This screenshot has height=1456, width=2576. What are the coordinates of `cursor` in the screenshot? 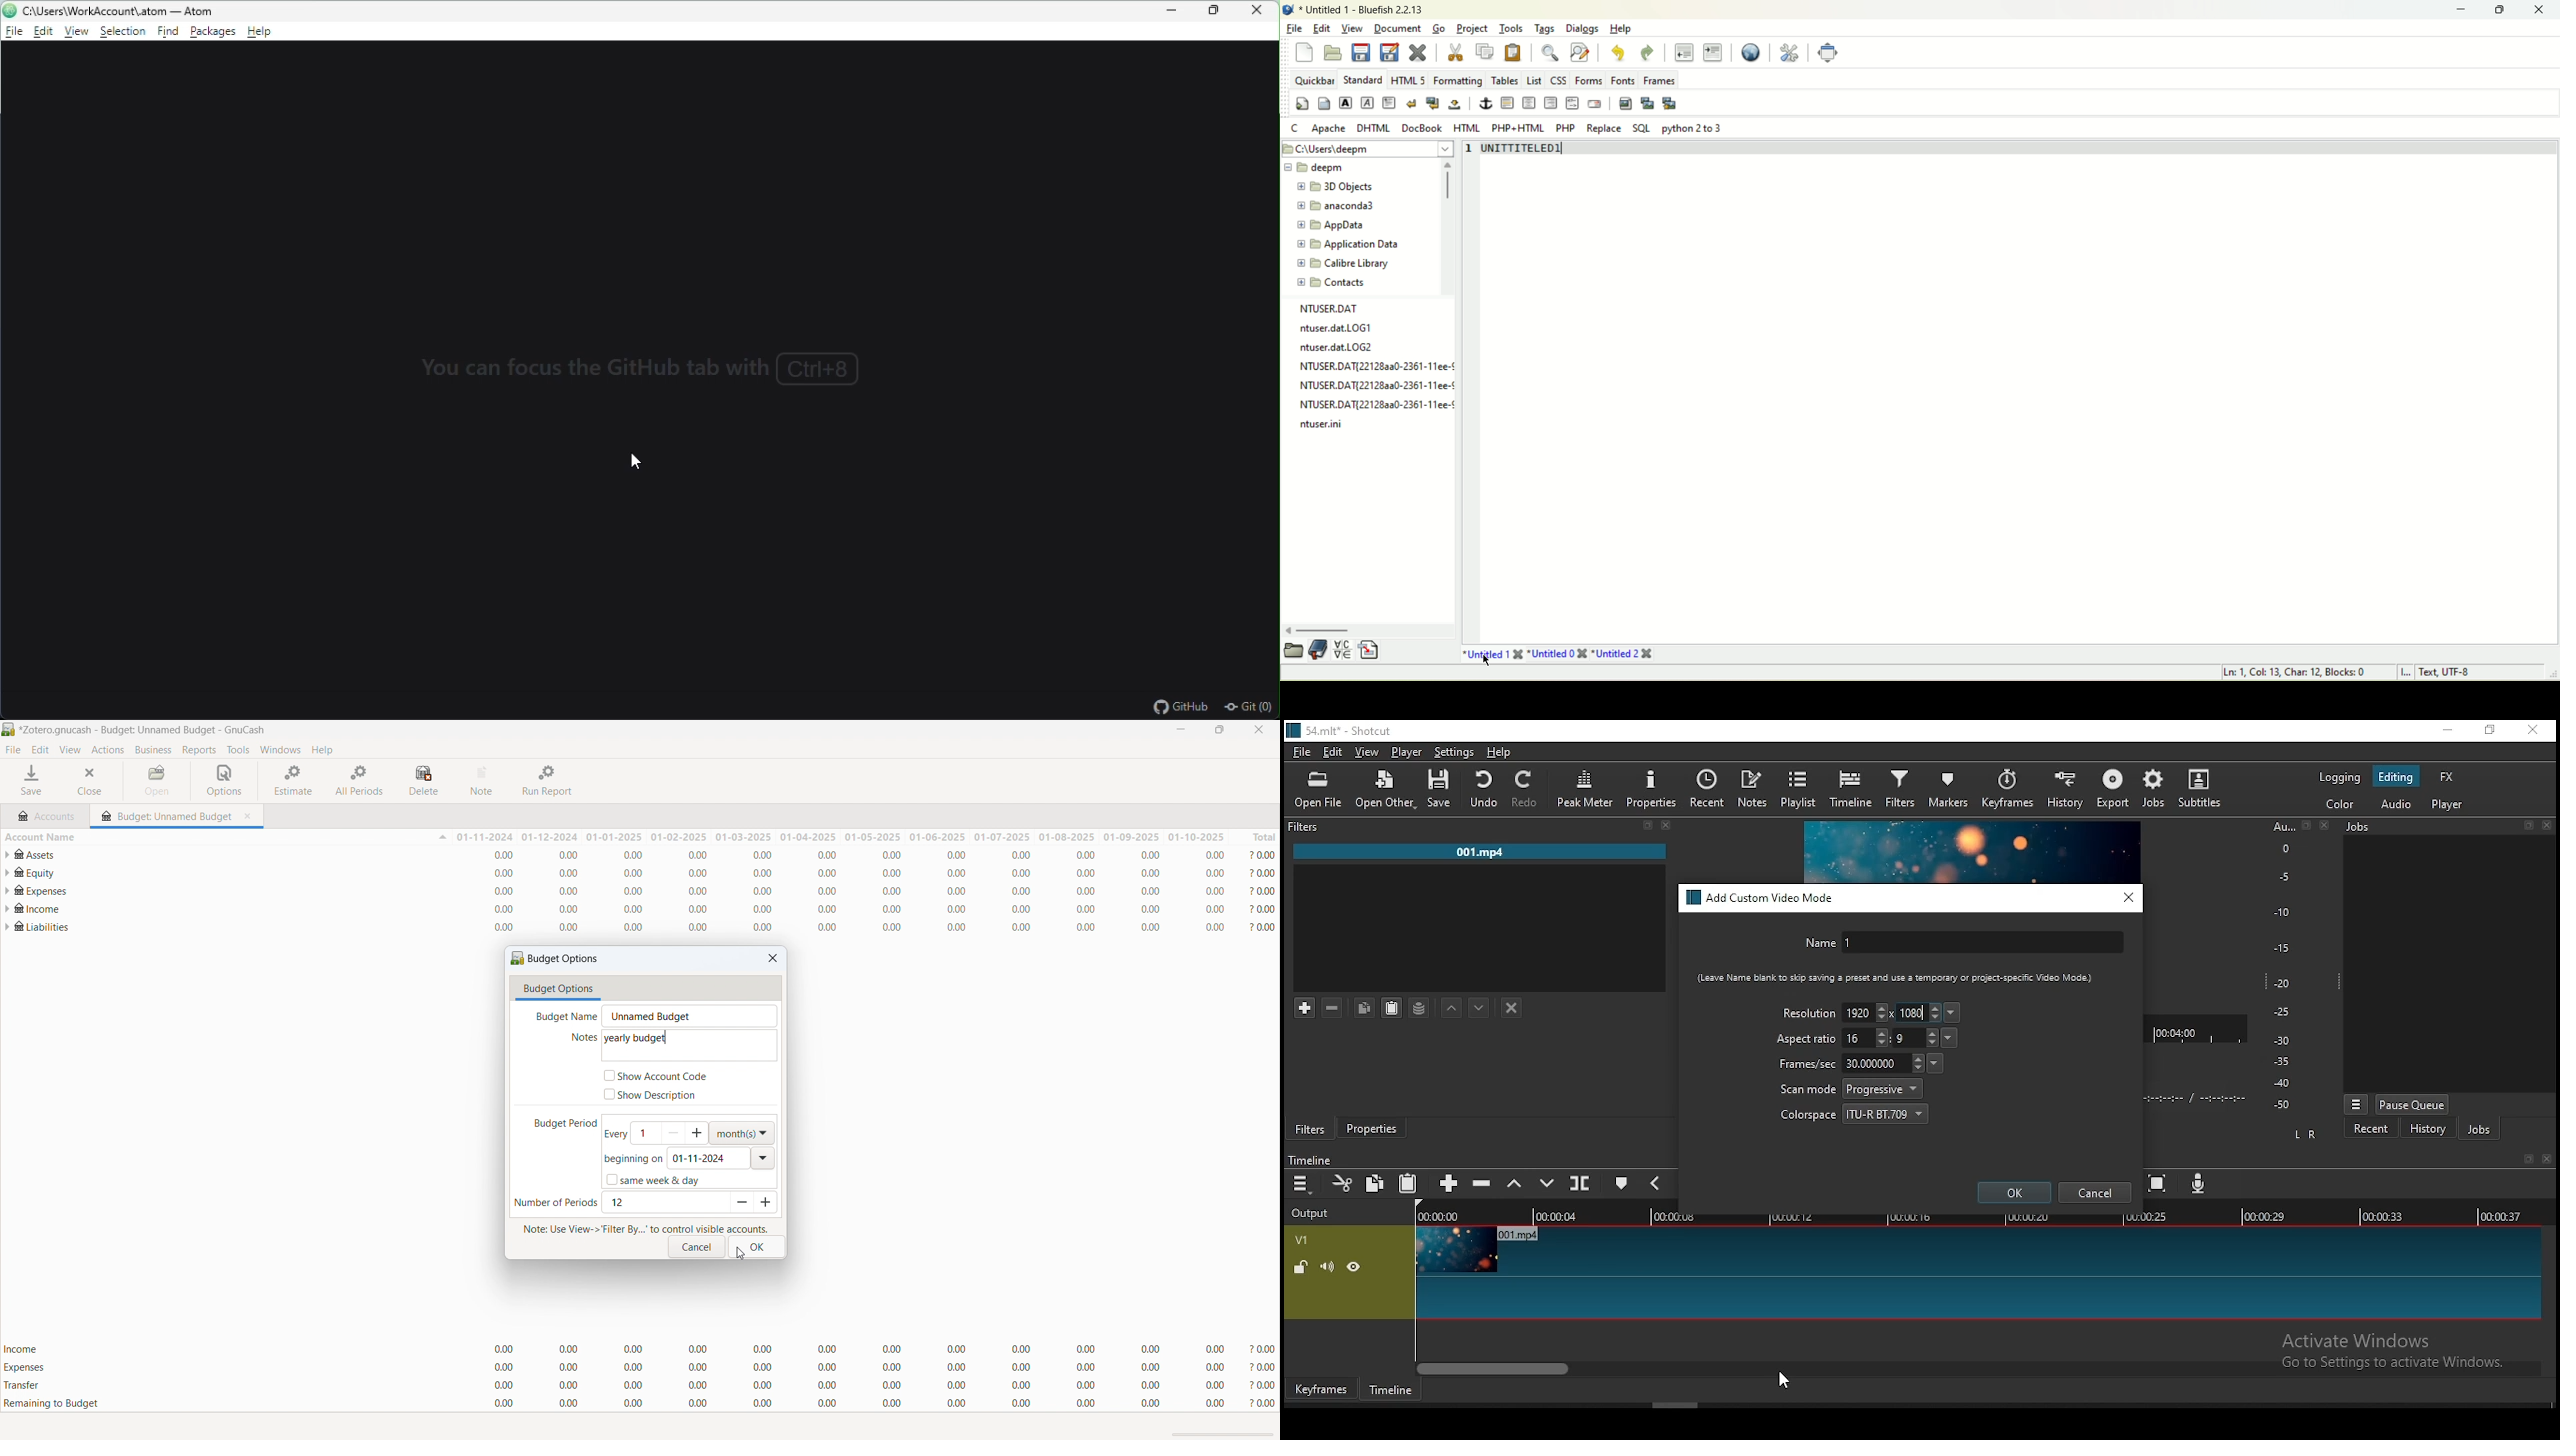 It's located at (1489, 661).